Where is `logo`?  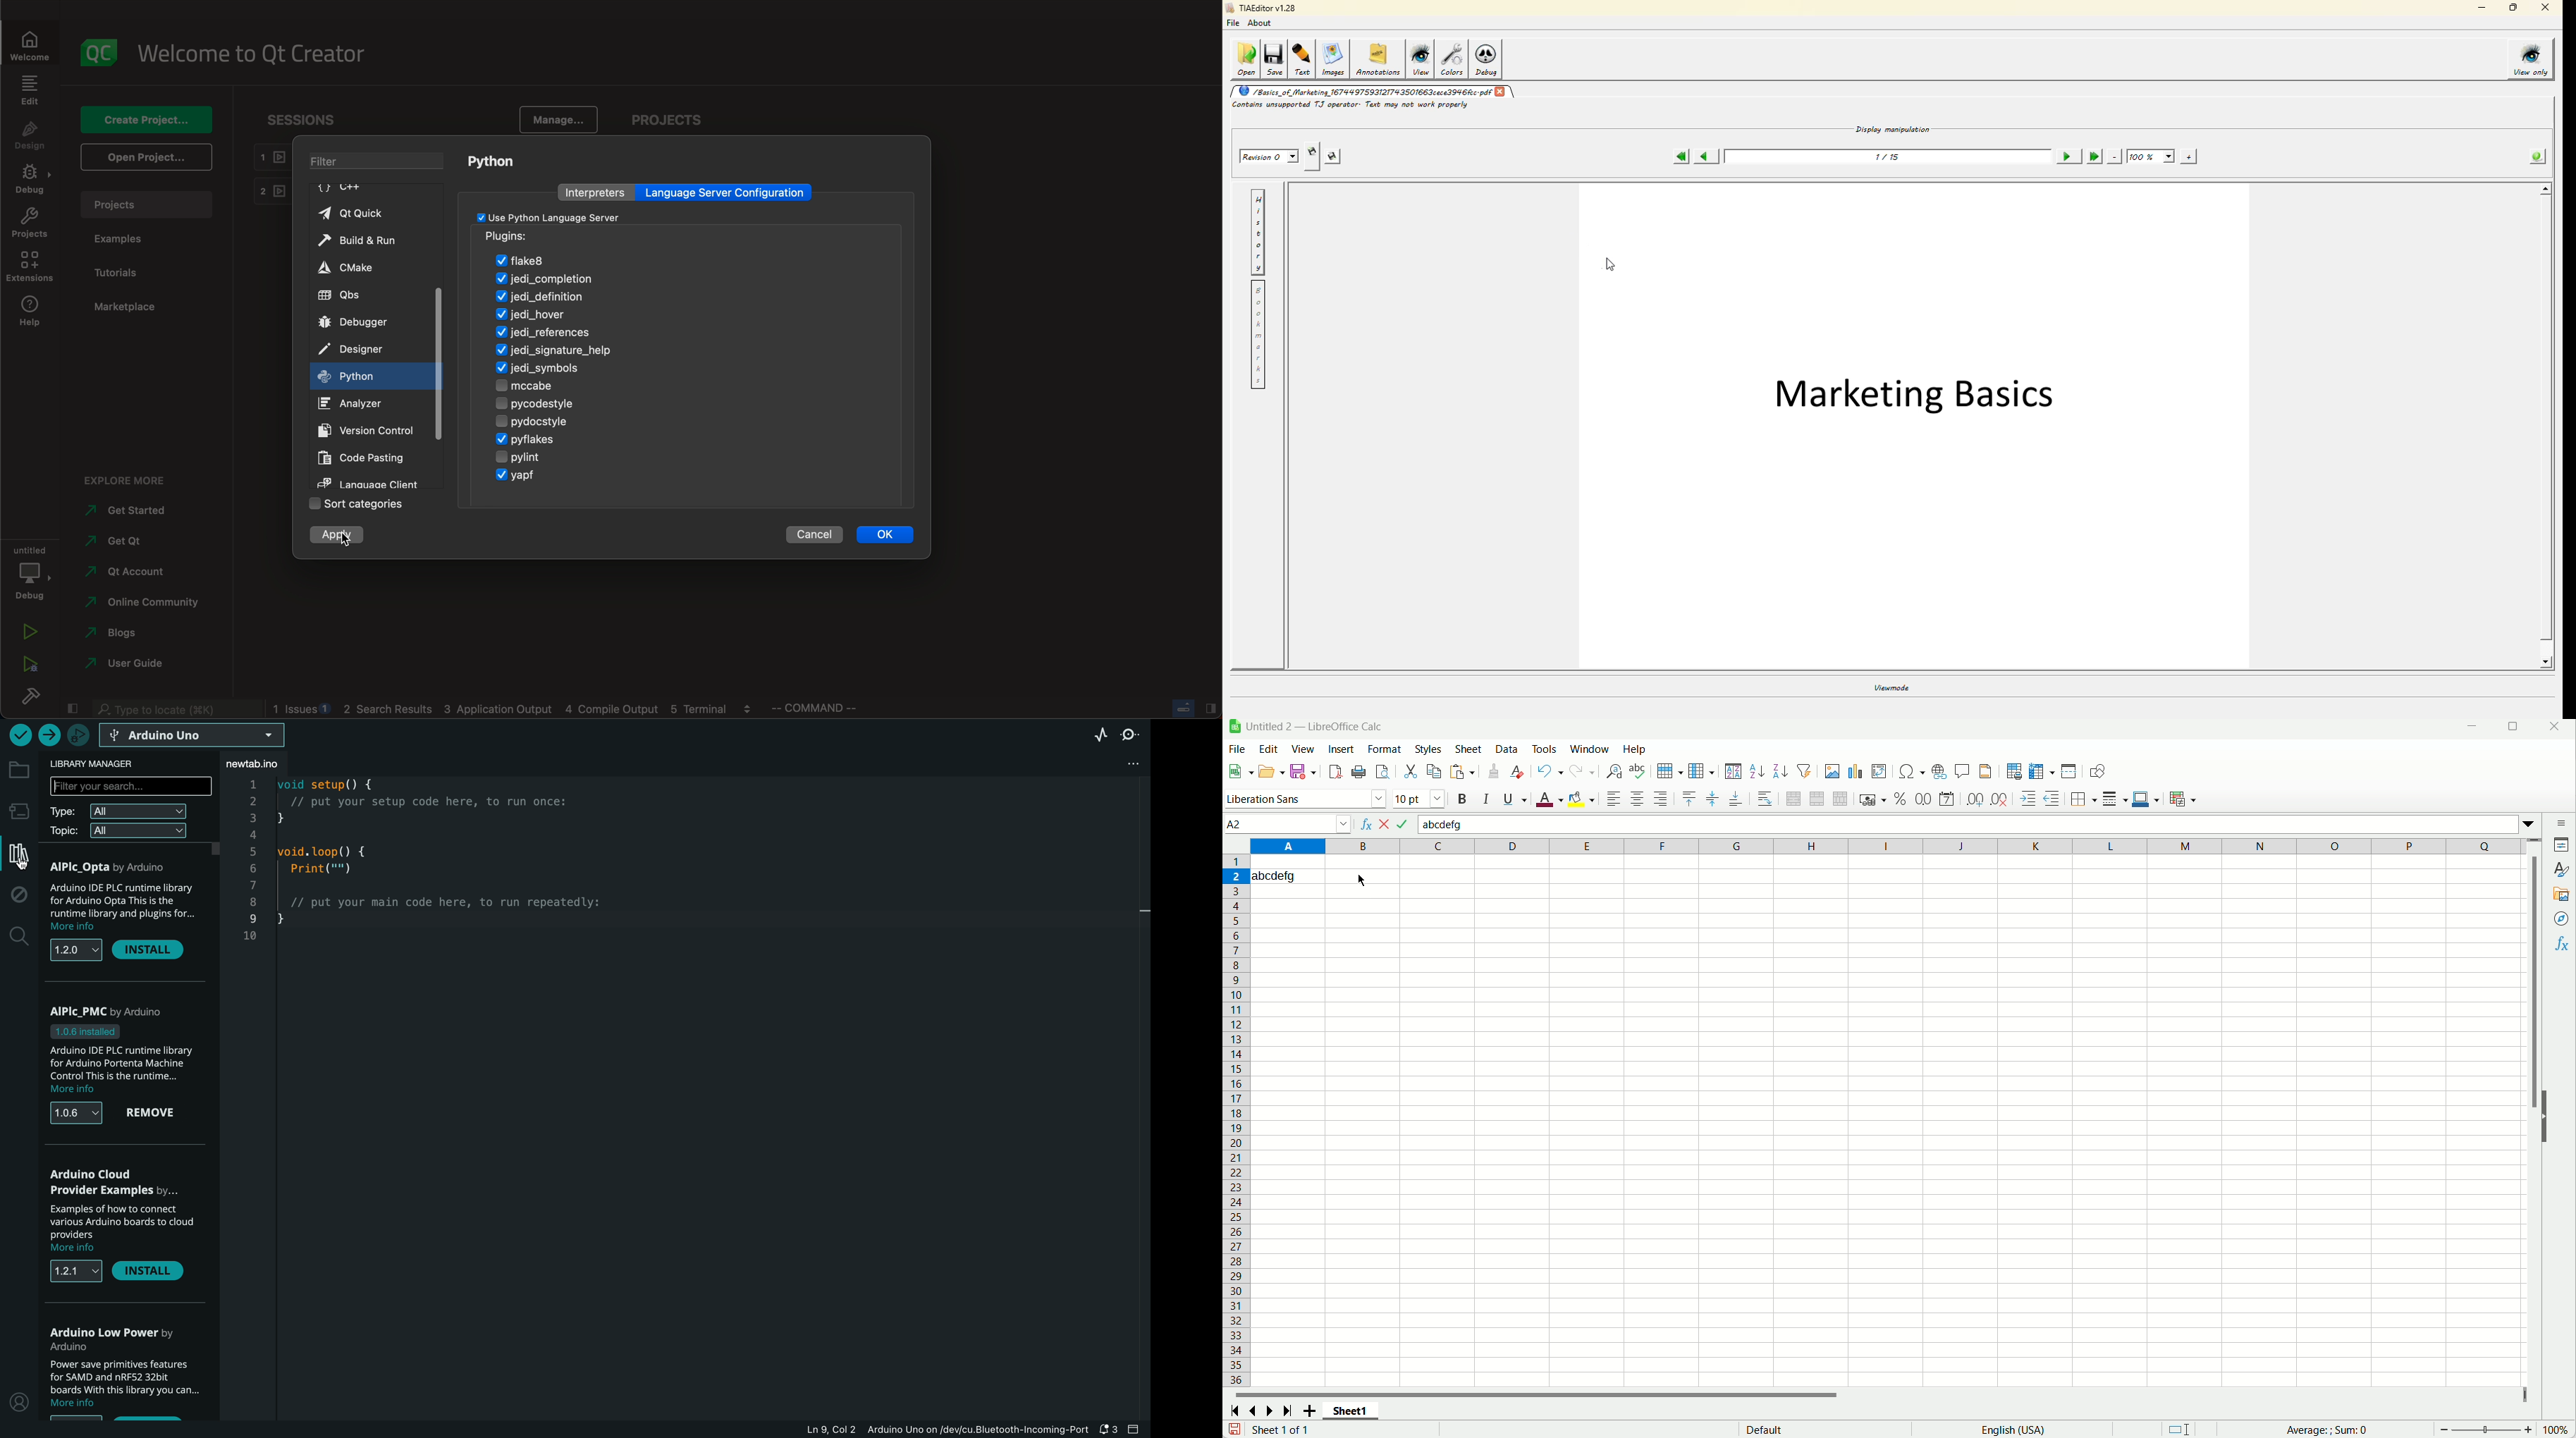 logo is located at coordinates (1232, 728).